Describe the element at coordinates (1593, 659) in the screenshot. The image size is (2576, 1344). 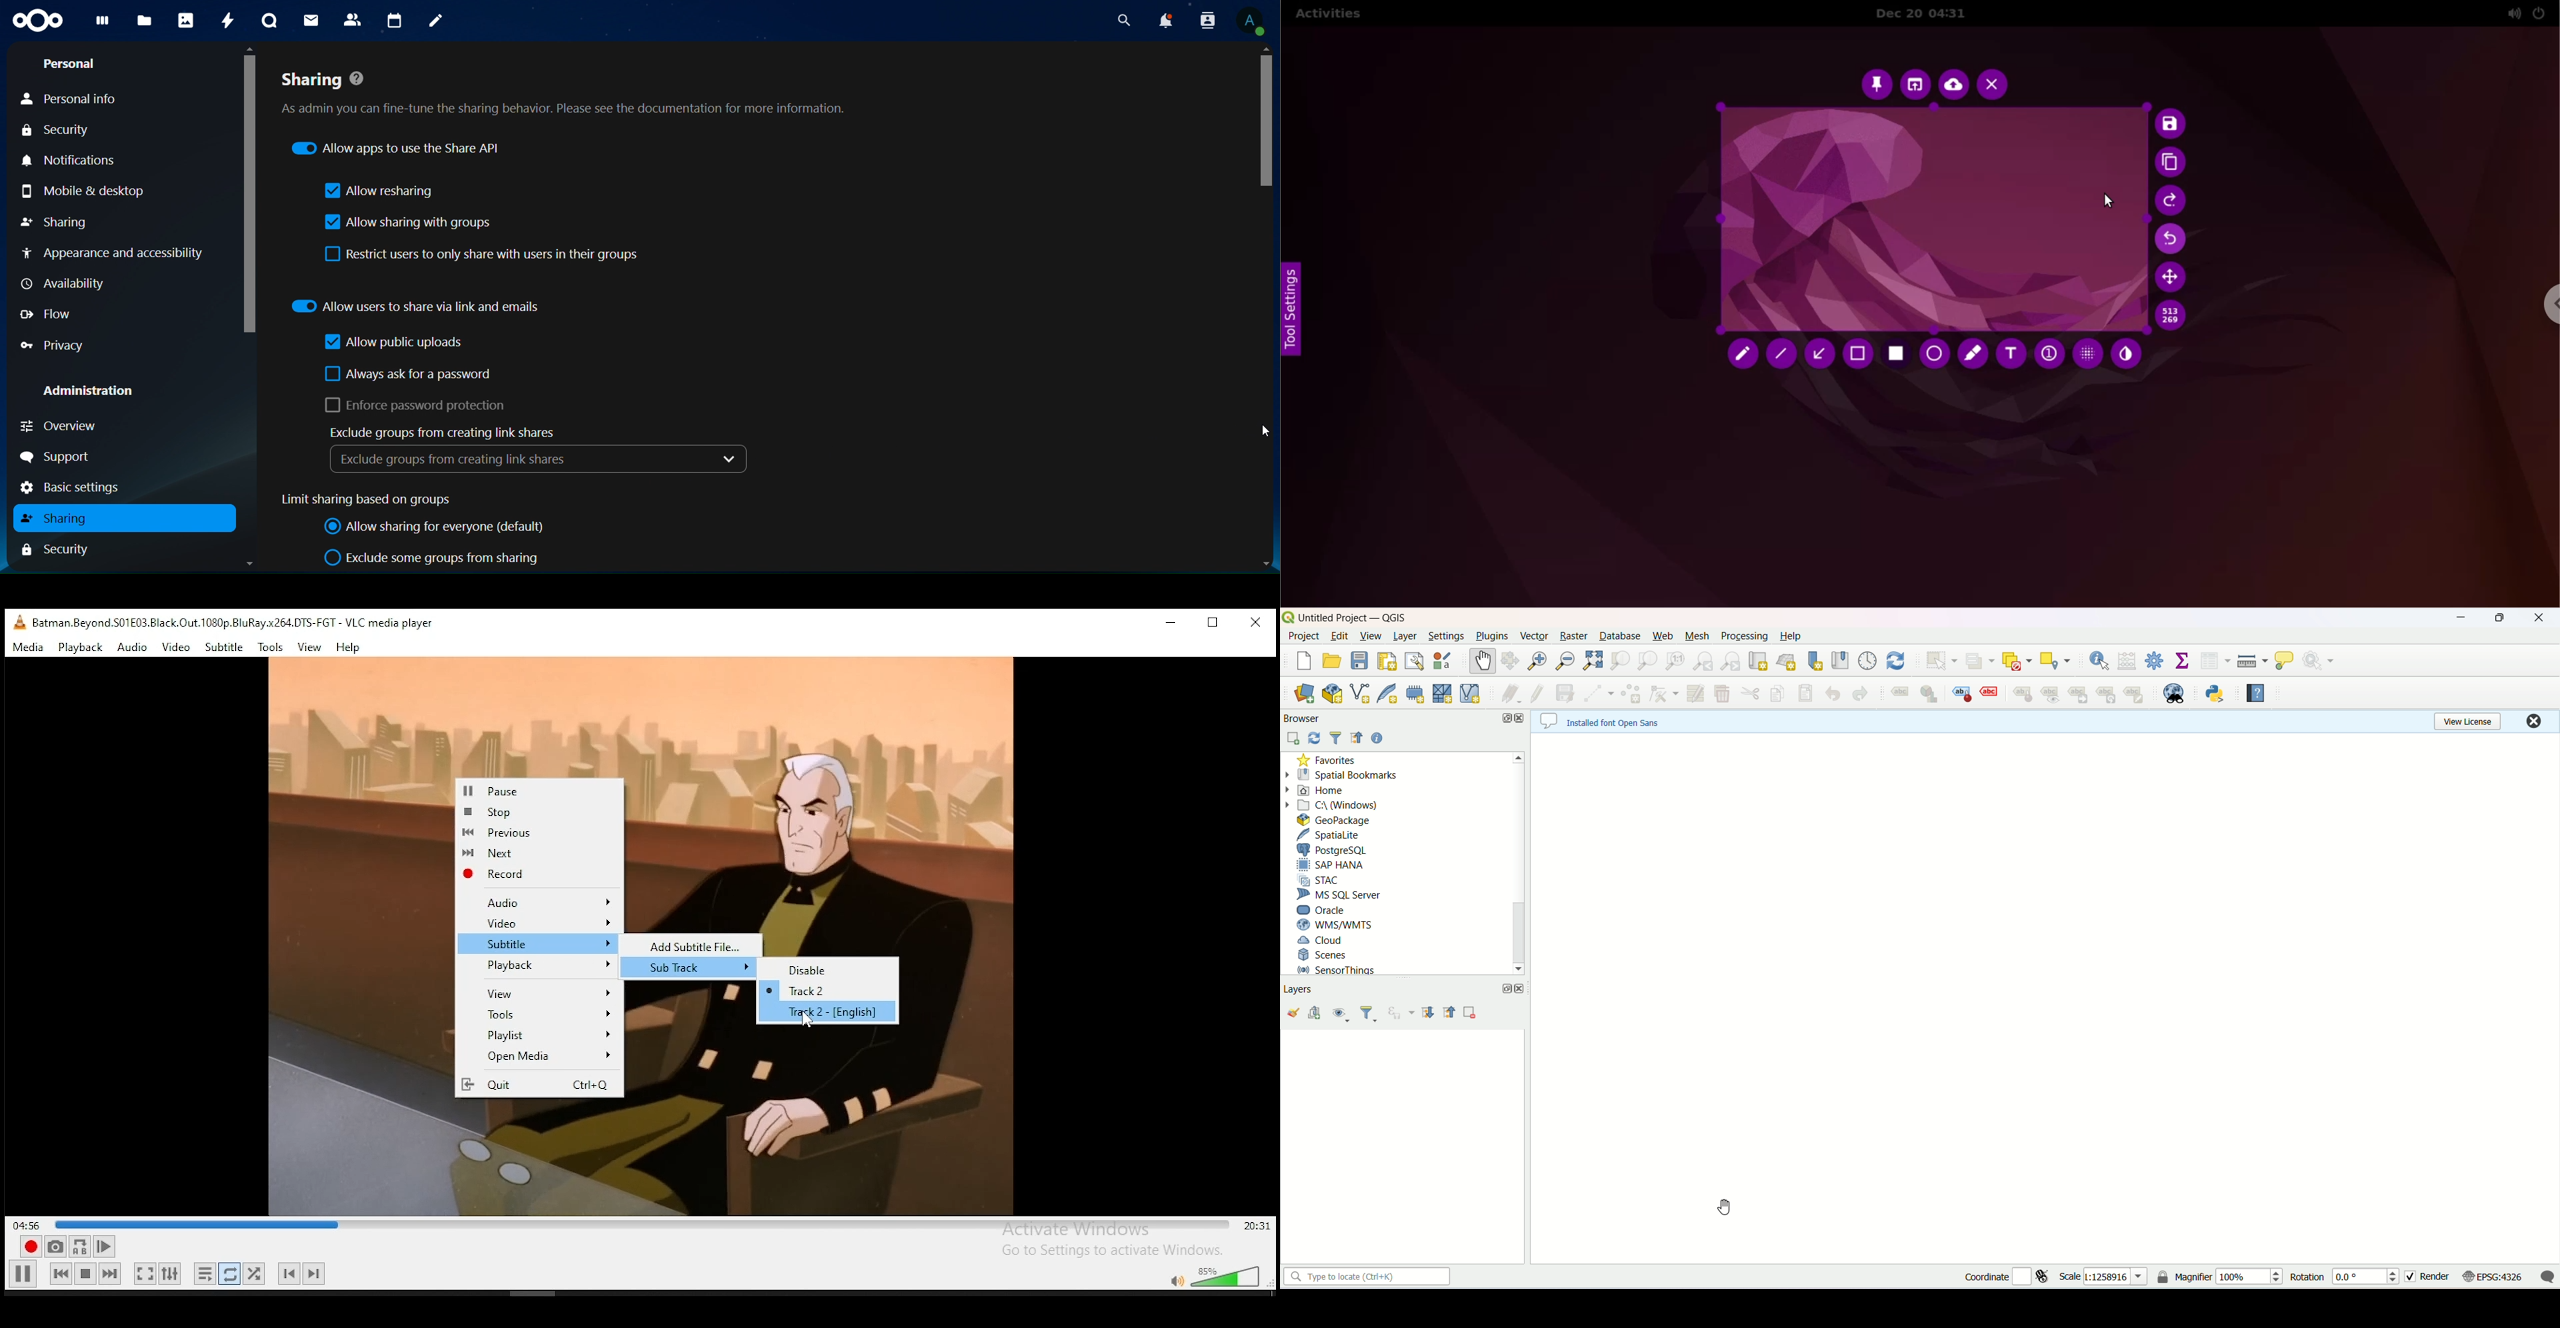
I see `zoom full` at that location.